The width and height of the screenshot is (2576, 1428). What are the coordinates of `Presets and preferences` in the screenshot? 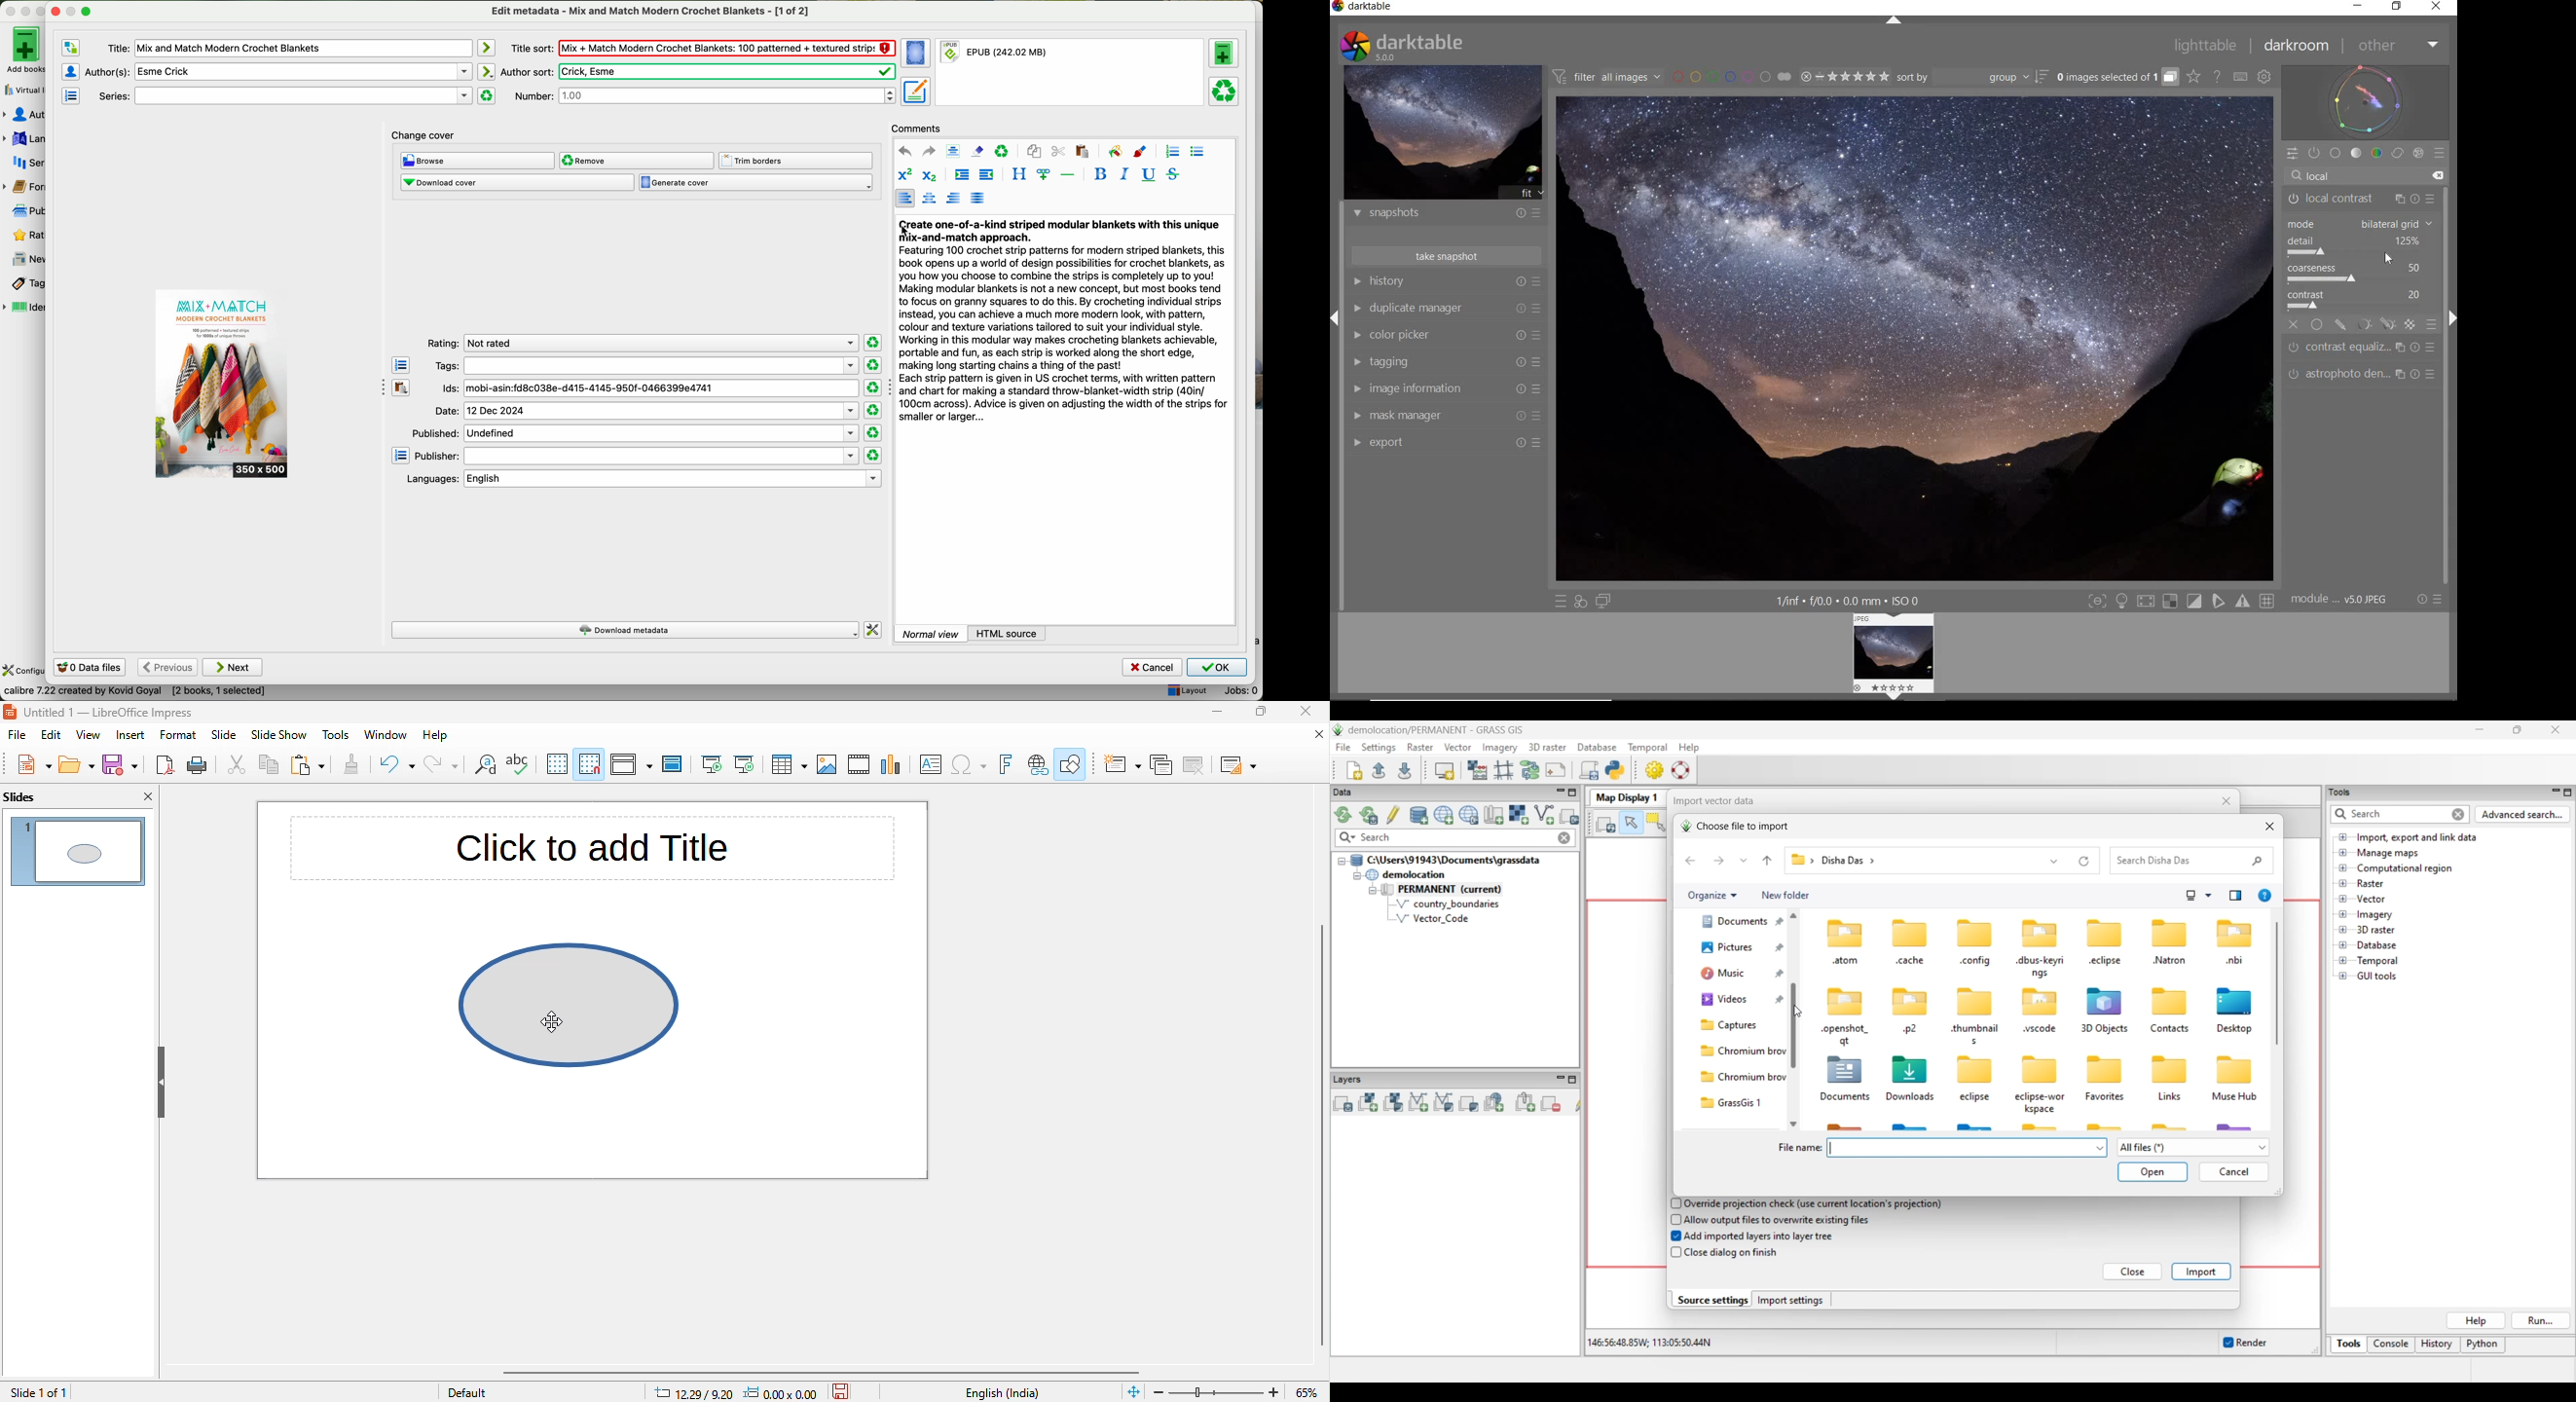 It's located at (1539, 306).